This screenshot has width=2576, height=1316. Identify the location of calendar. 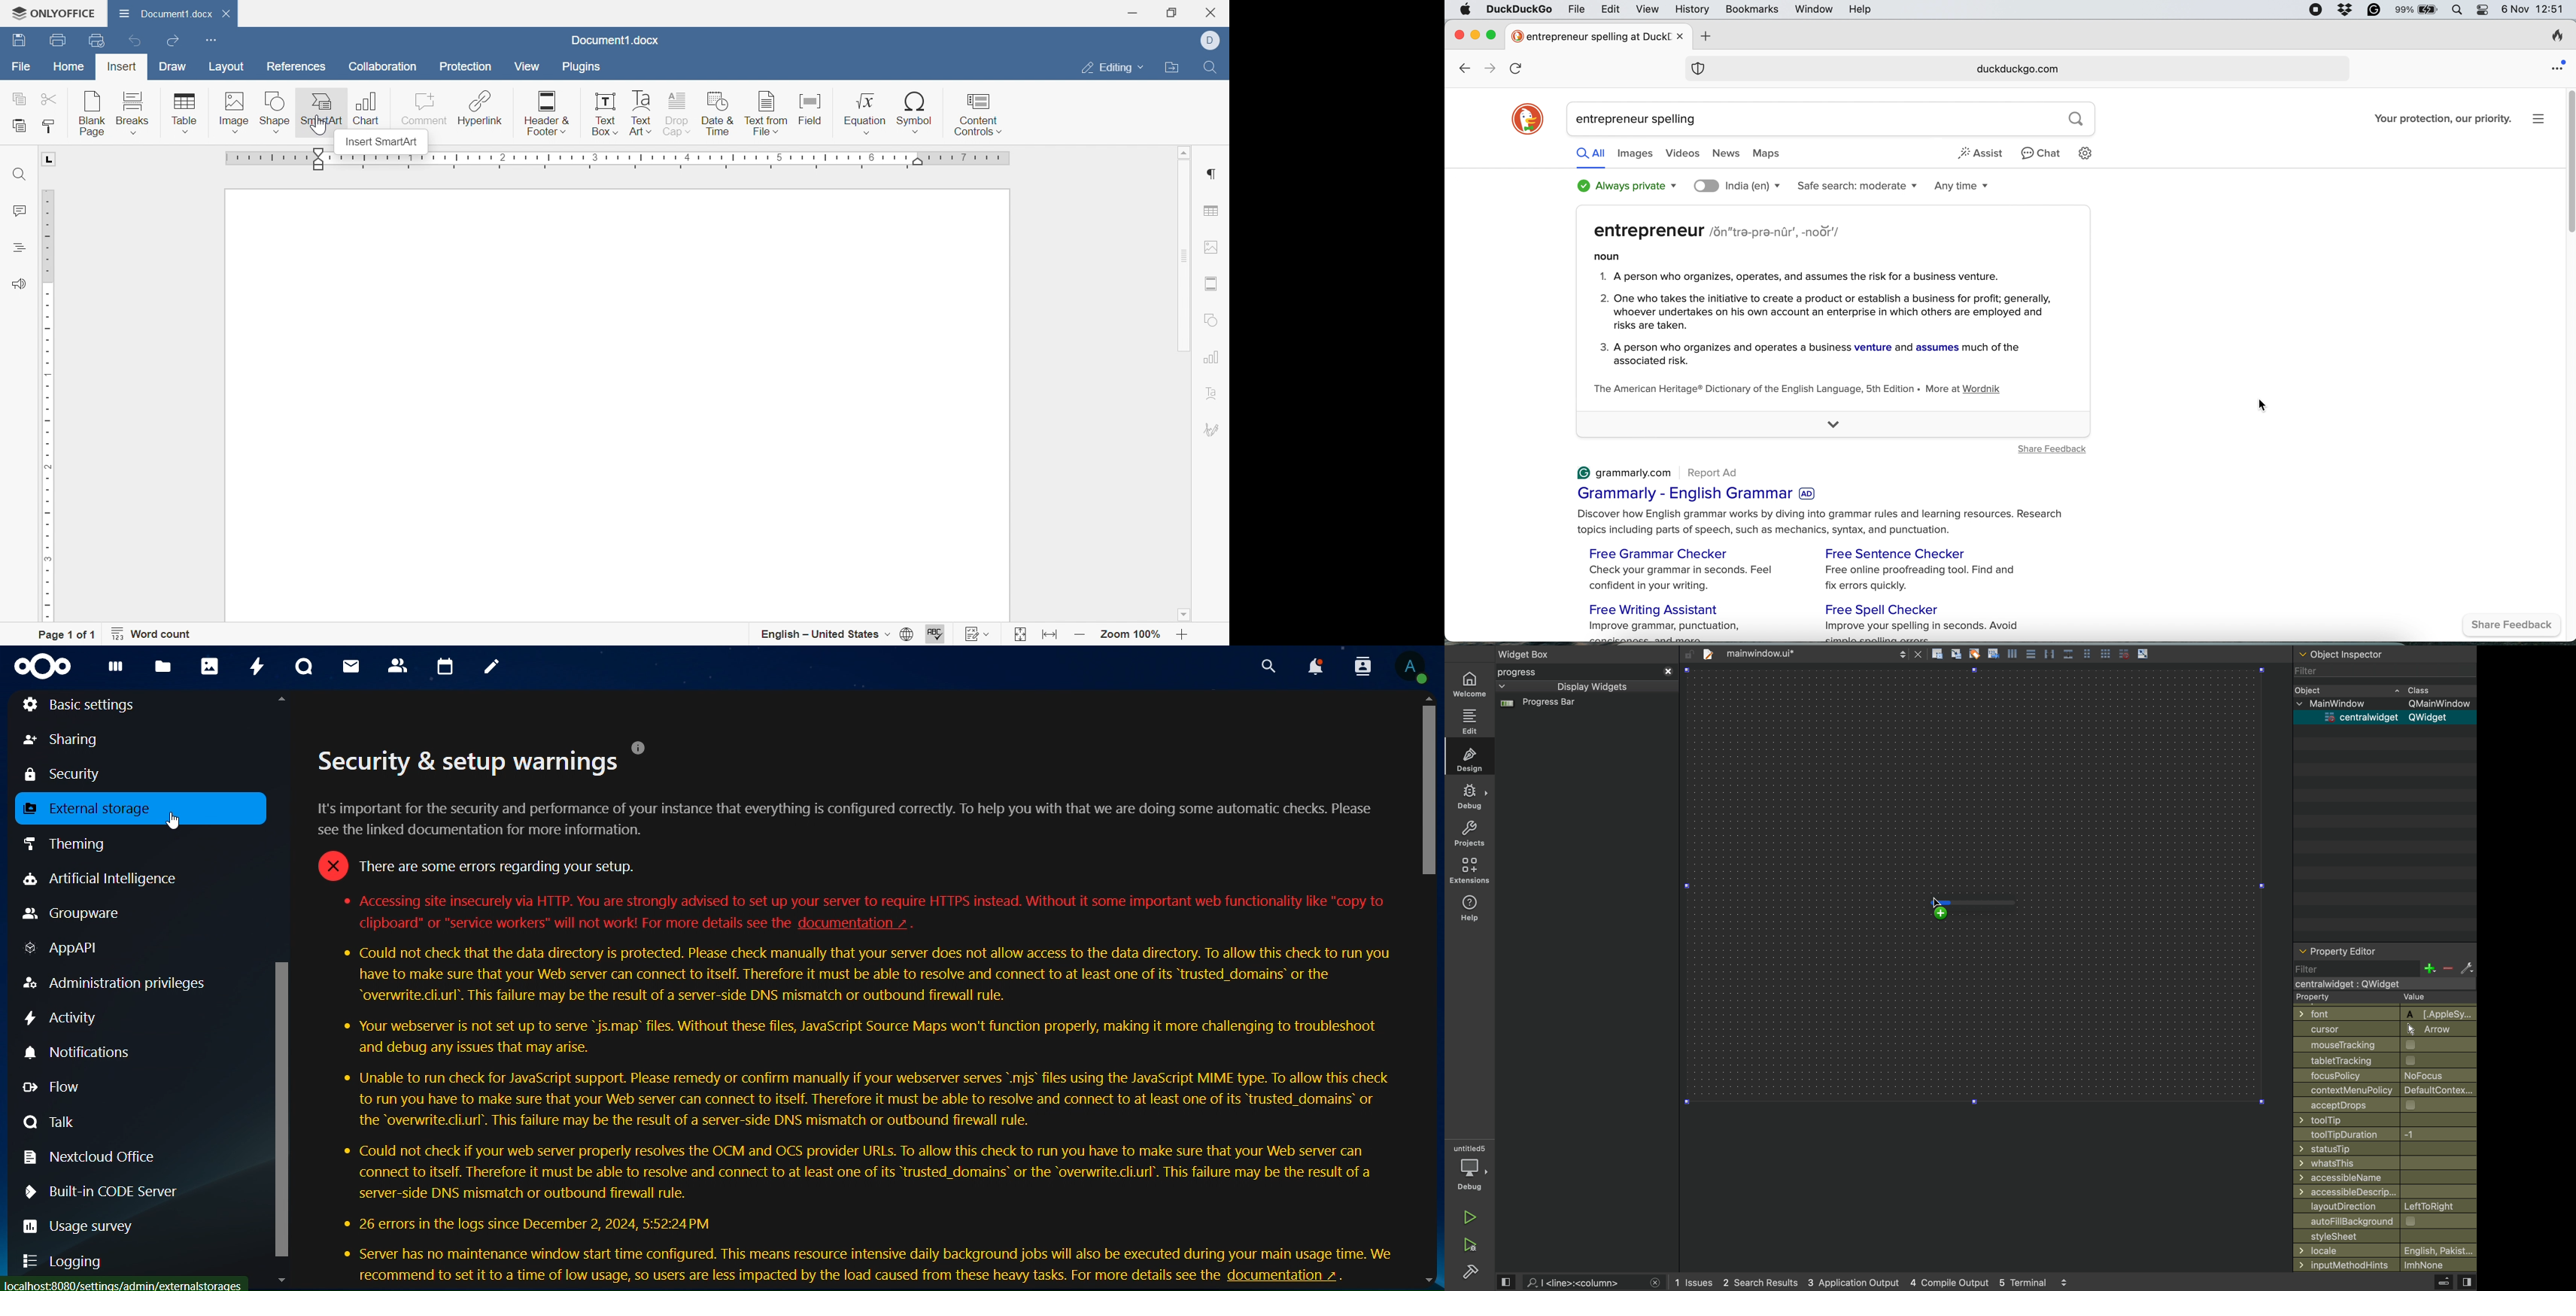
(446, 665).